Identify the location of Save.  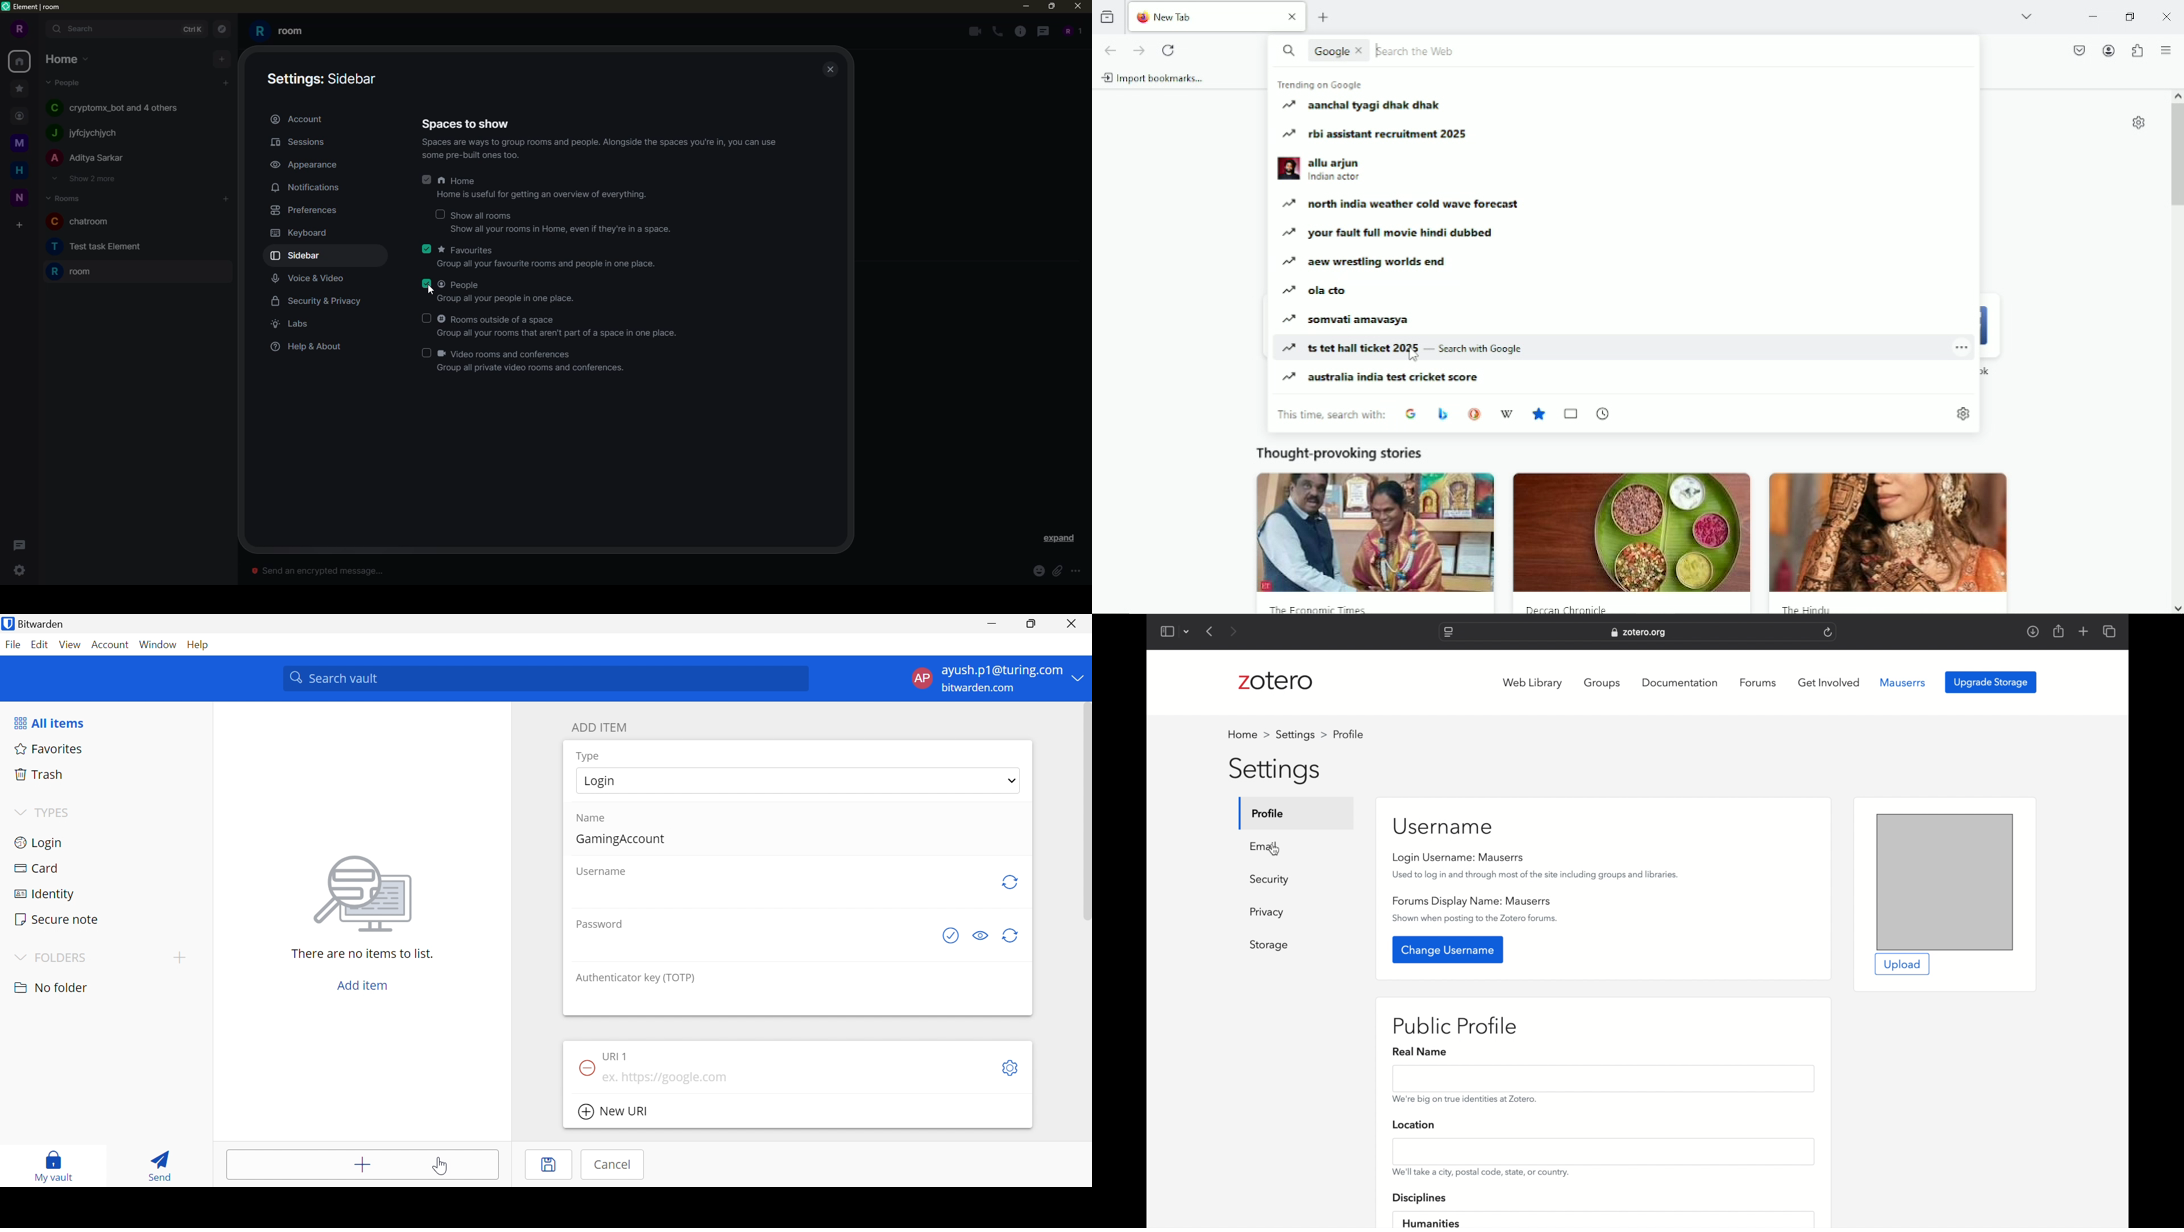
(550, 1165).